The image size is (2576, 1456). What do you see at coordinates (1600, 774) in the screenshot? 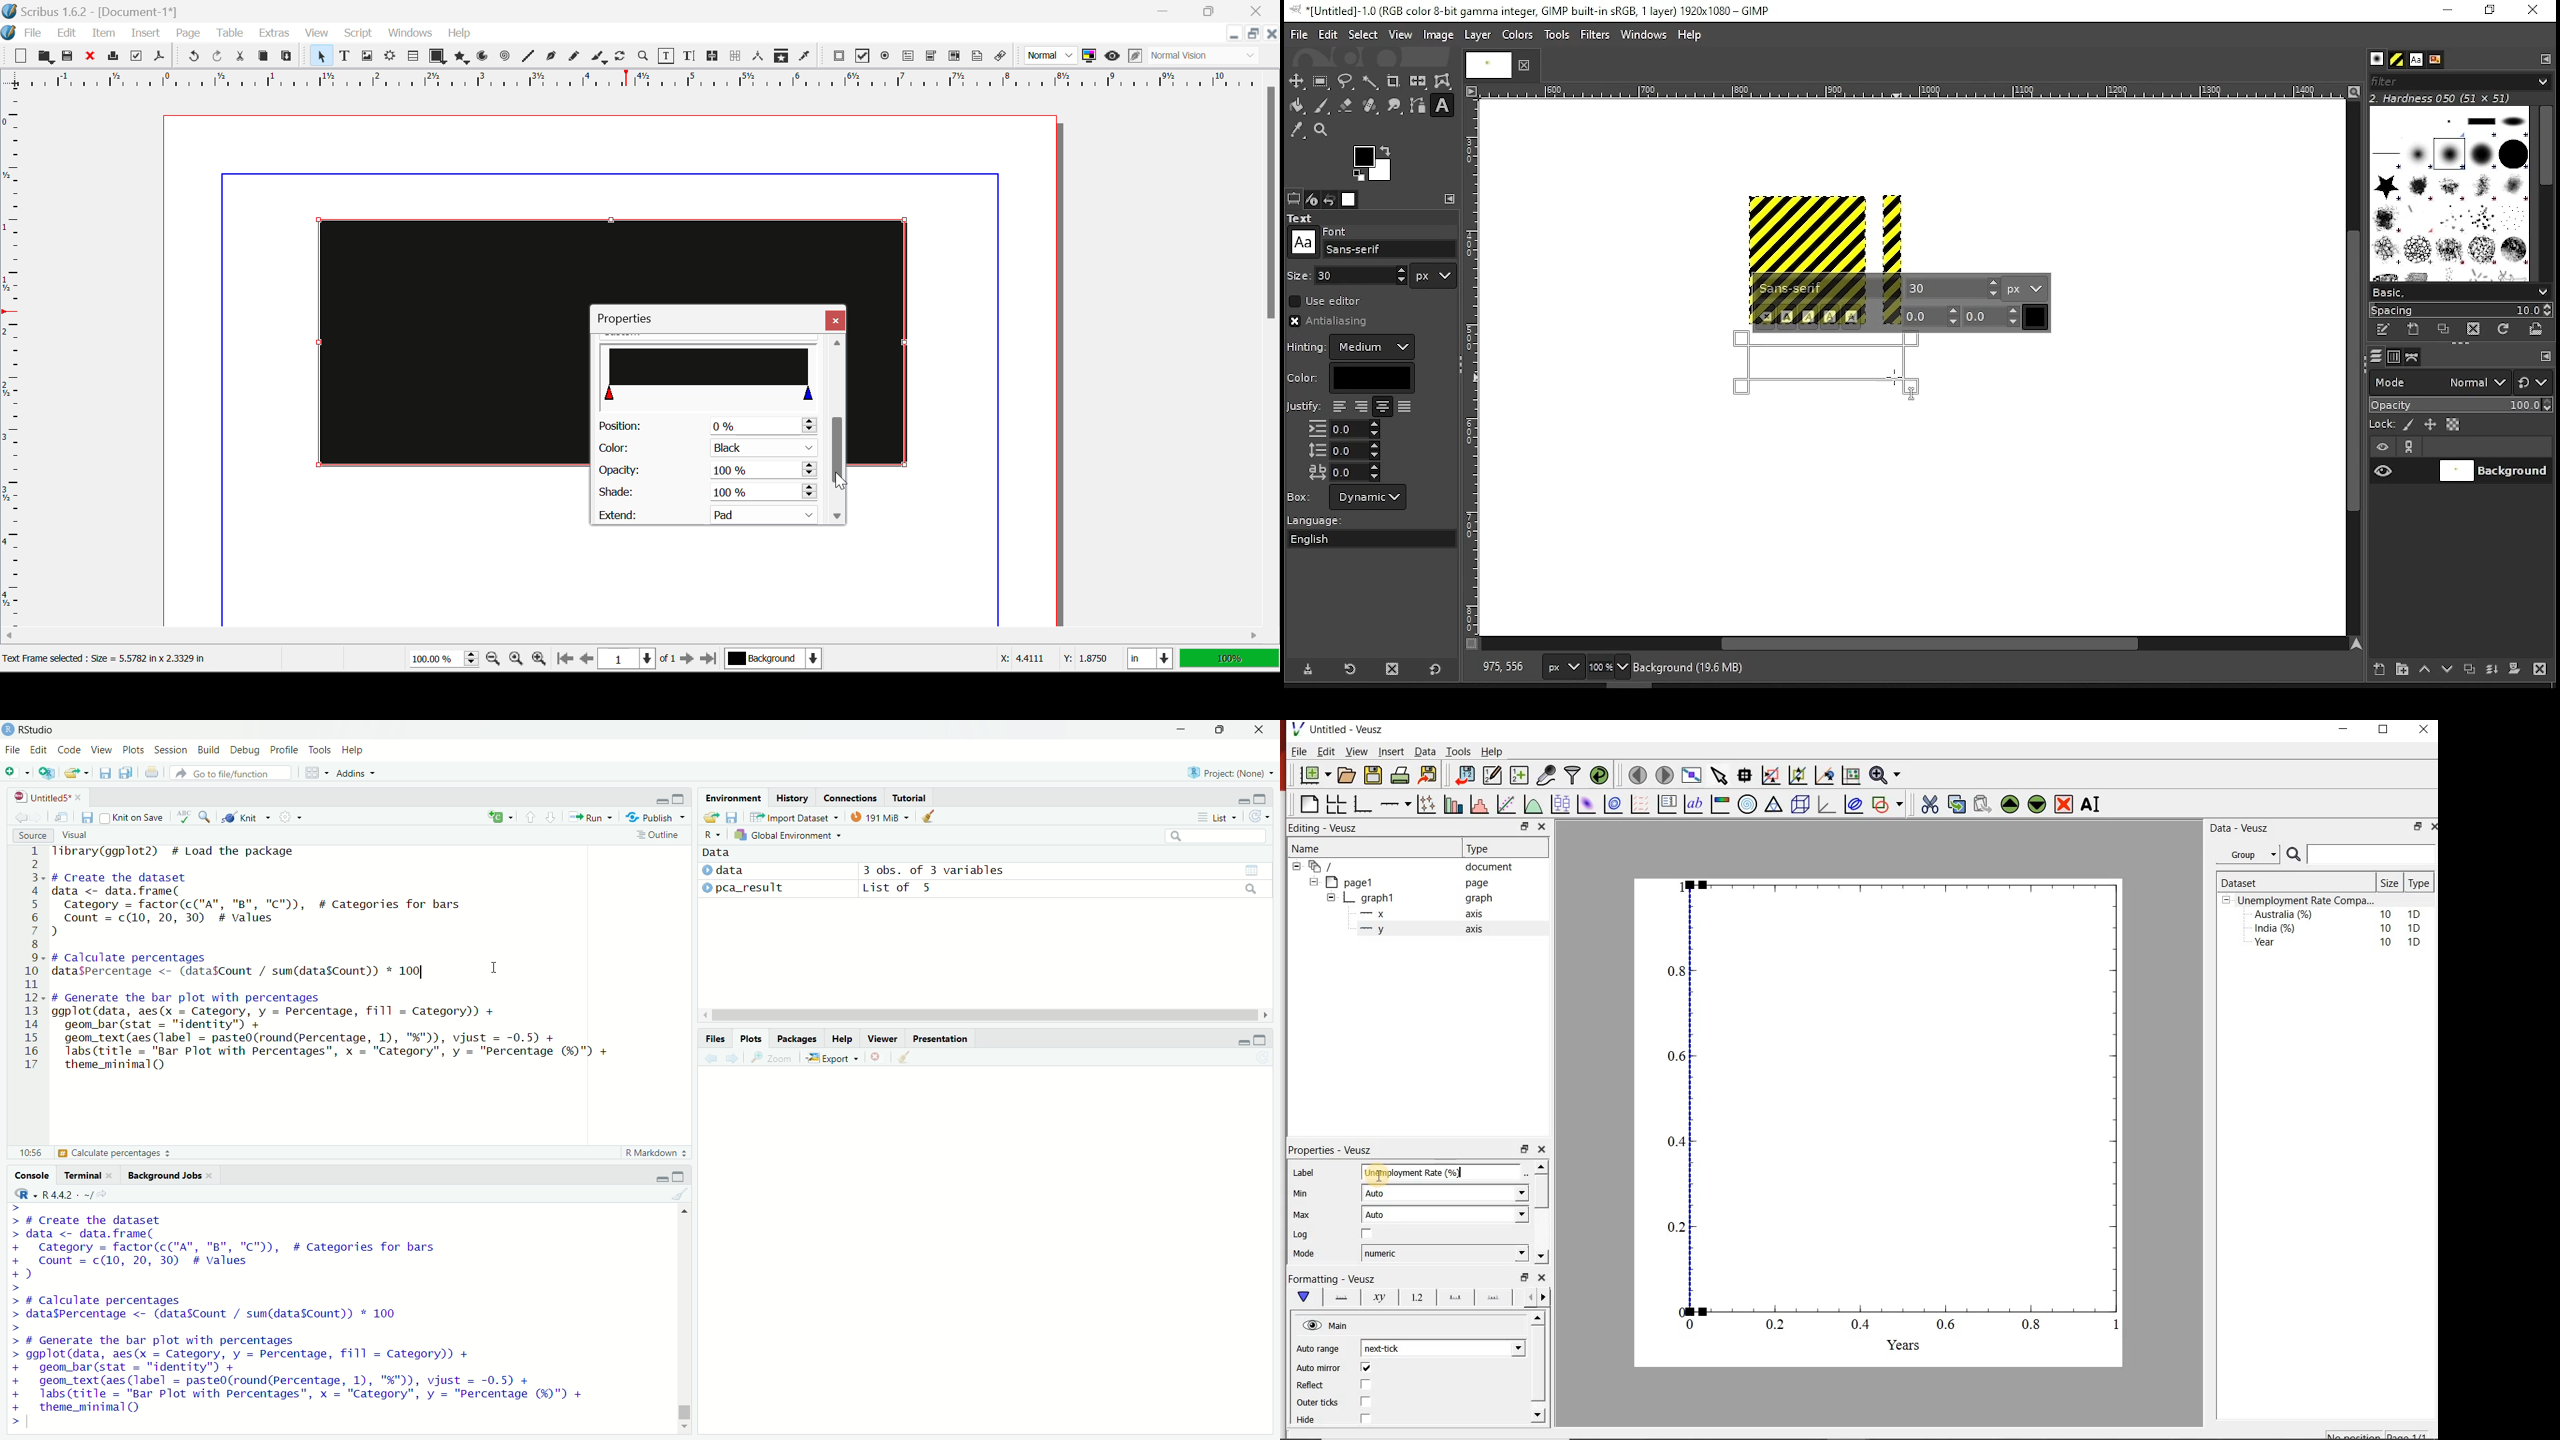
I see `reload datasets` at bounding box center [1600, 774].